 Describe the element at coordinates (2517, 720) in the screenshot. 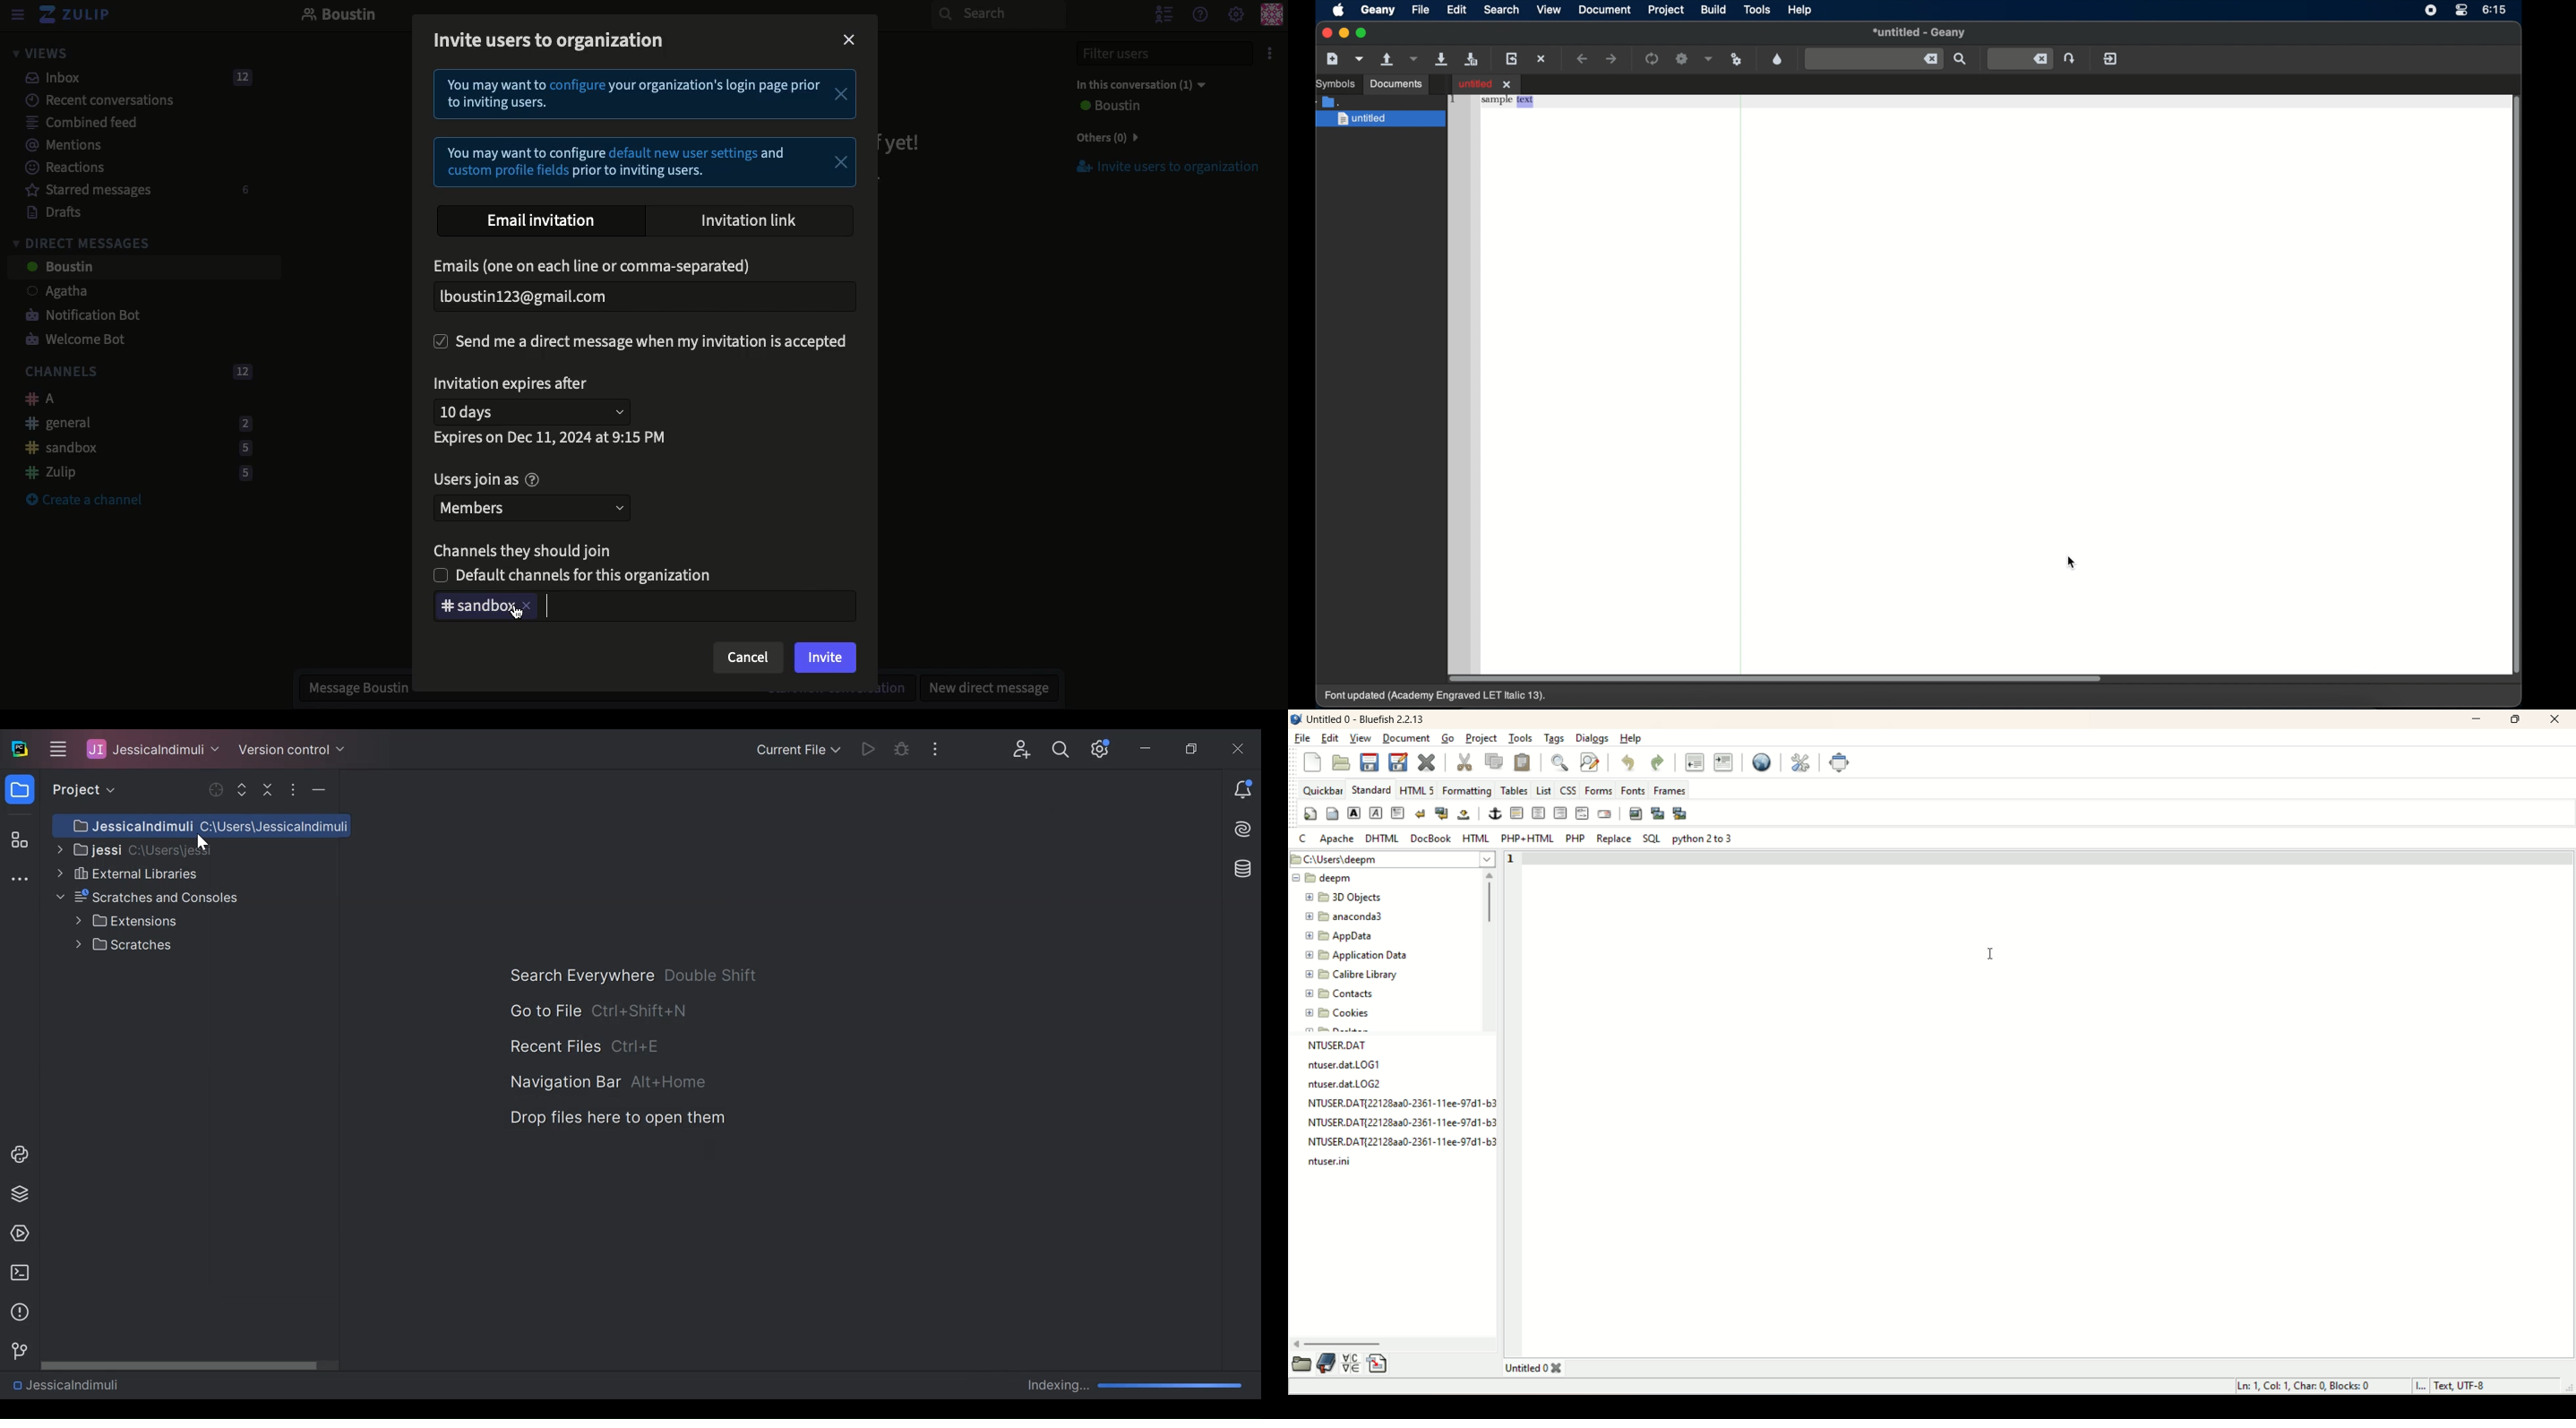

I see `maximize` at that location.